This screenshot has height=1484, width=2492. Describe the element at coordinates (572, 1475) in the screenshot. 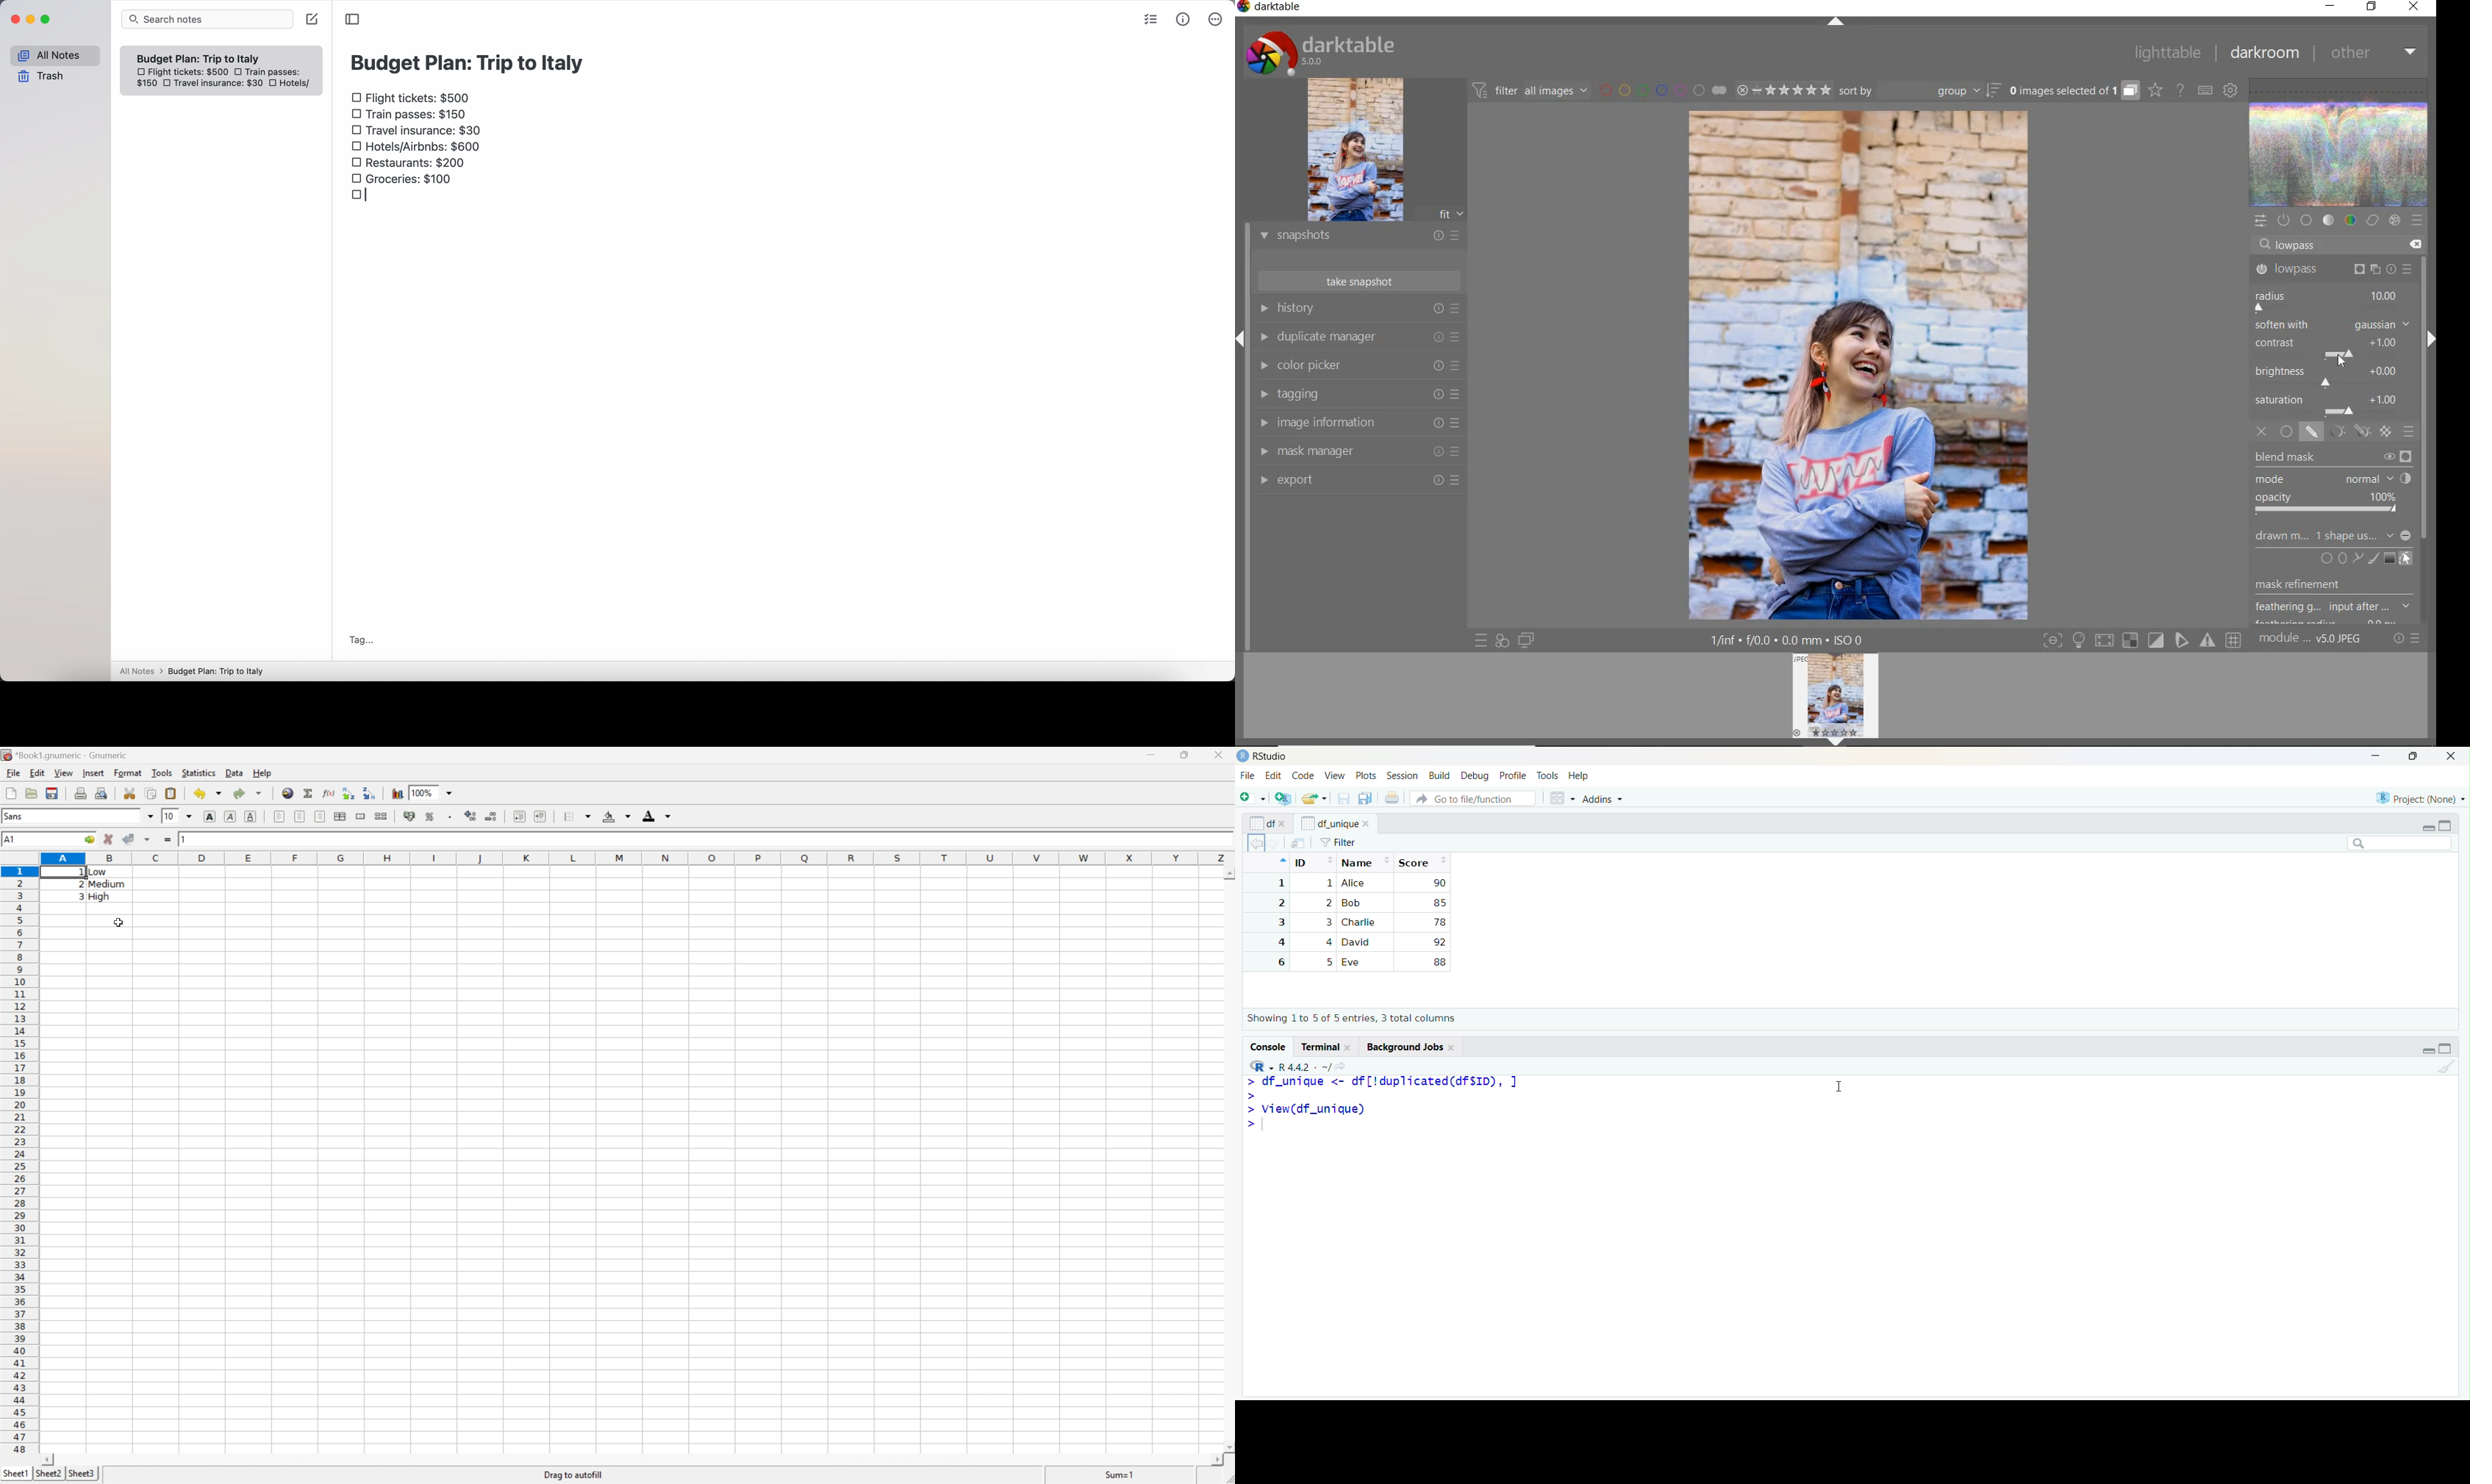

I see `Drag To autofill` at that location.